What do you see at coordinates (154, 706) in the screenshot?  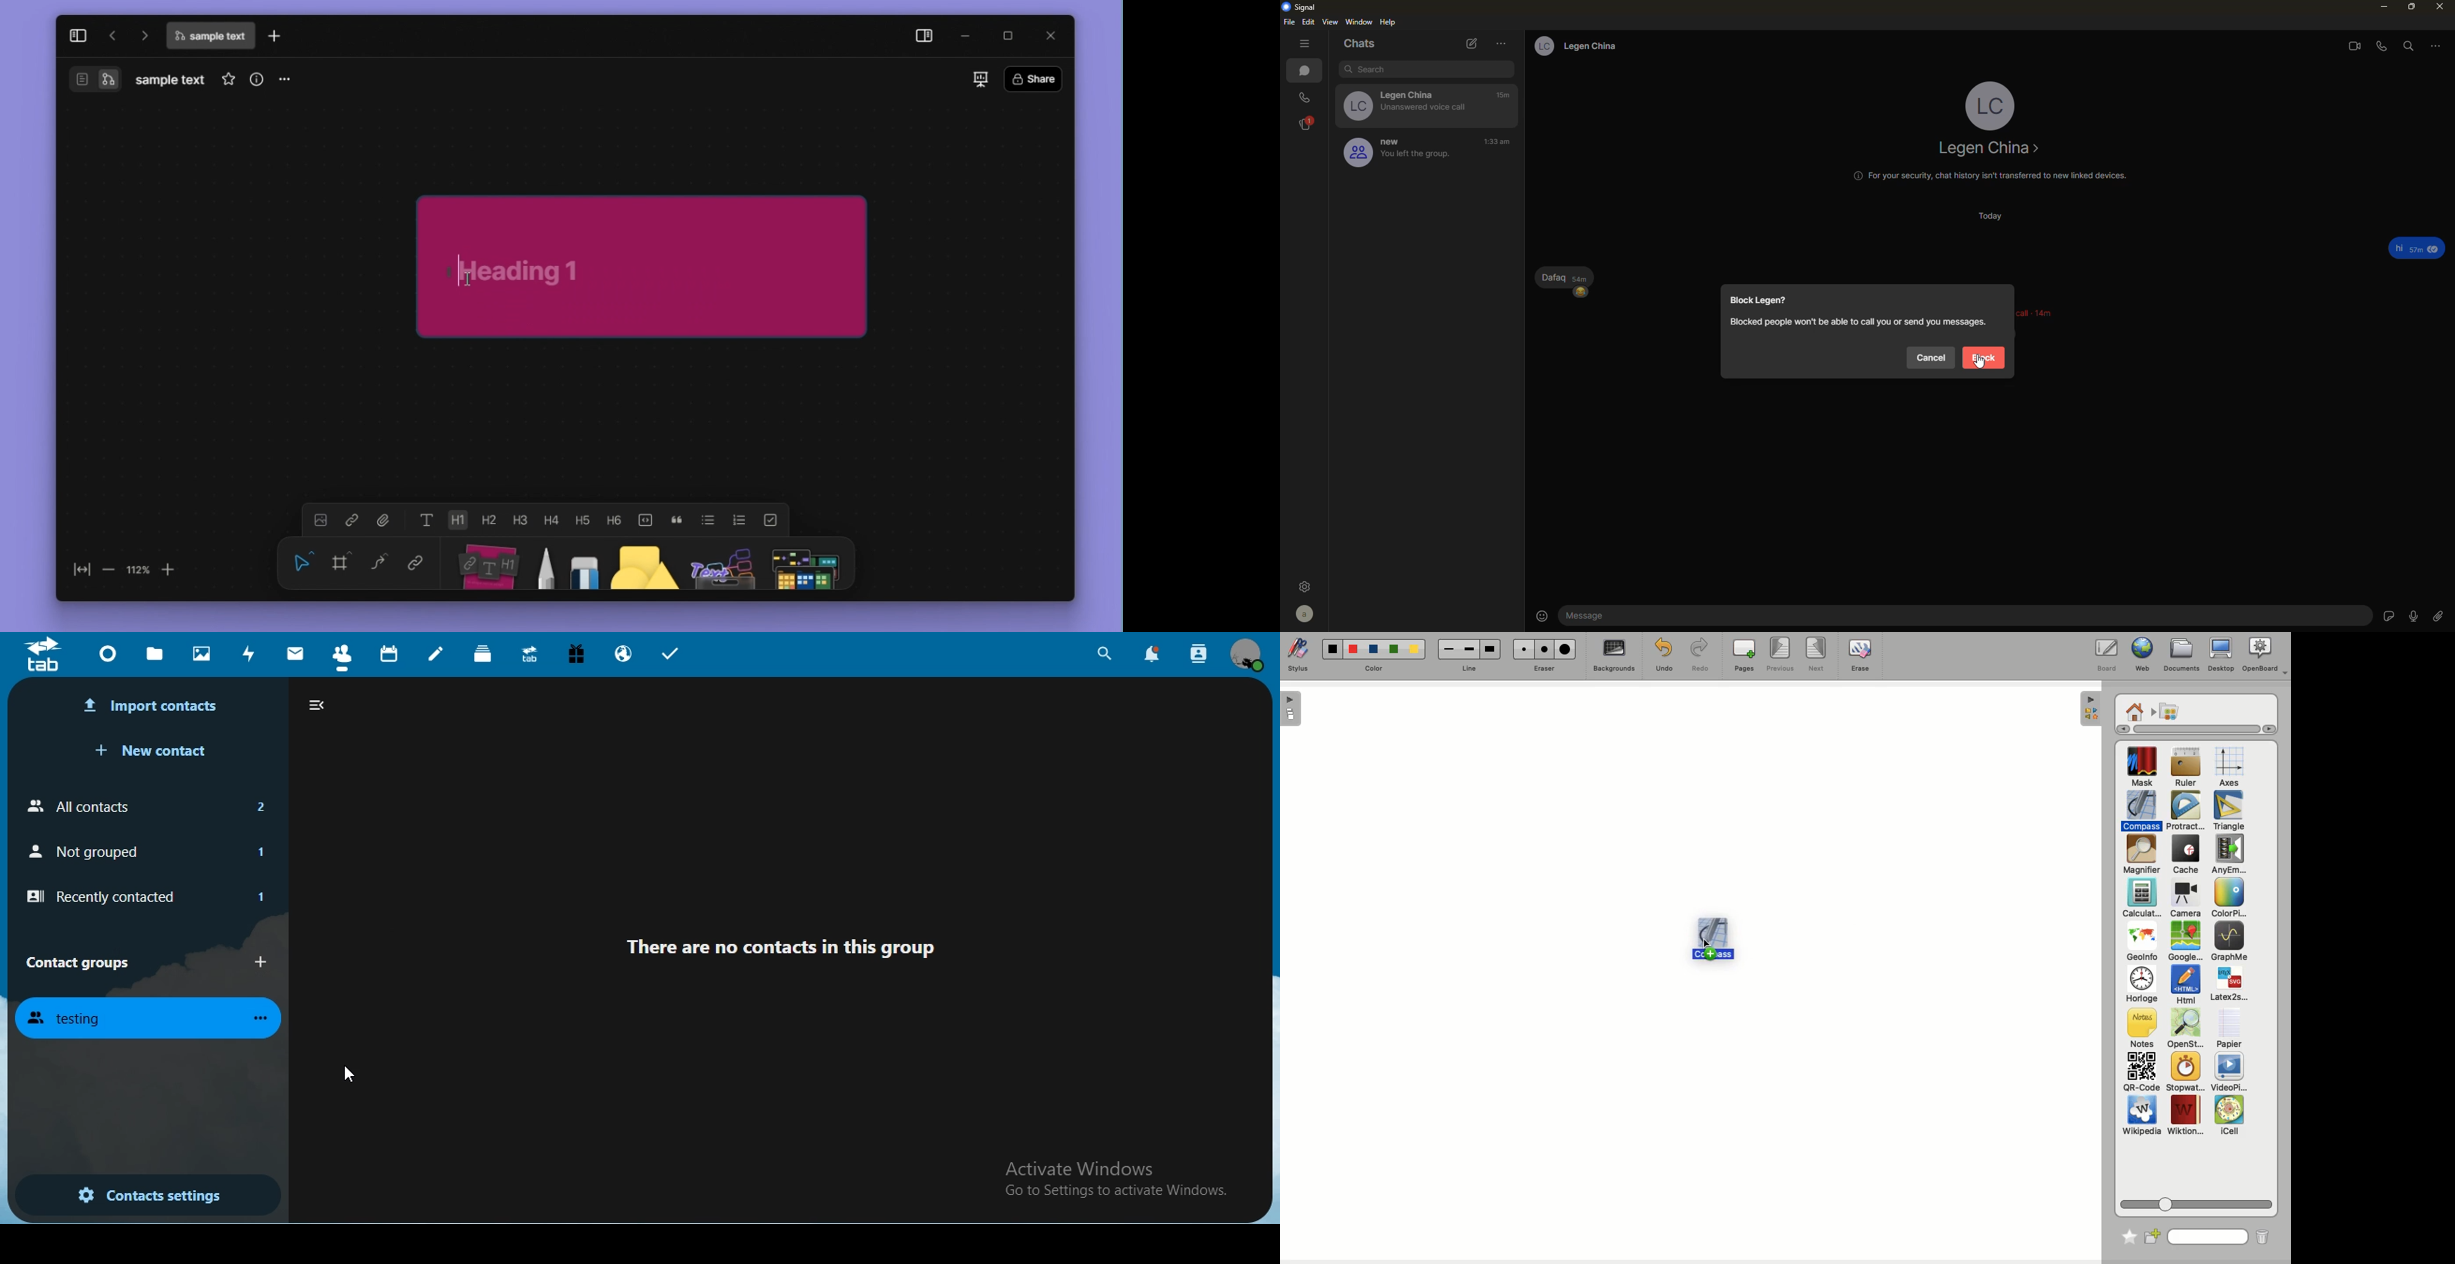 I see `import contacts` at bounding box center [154, 706].